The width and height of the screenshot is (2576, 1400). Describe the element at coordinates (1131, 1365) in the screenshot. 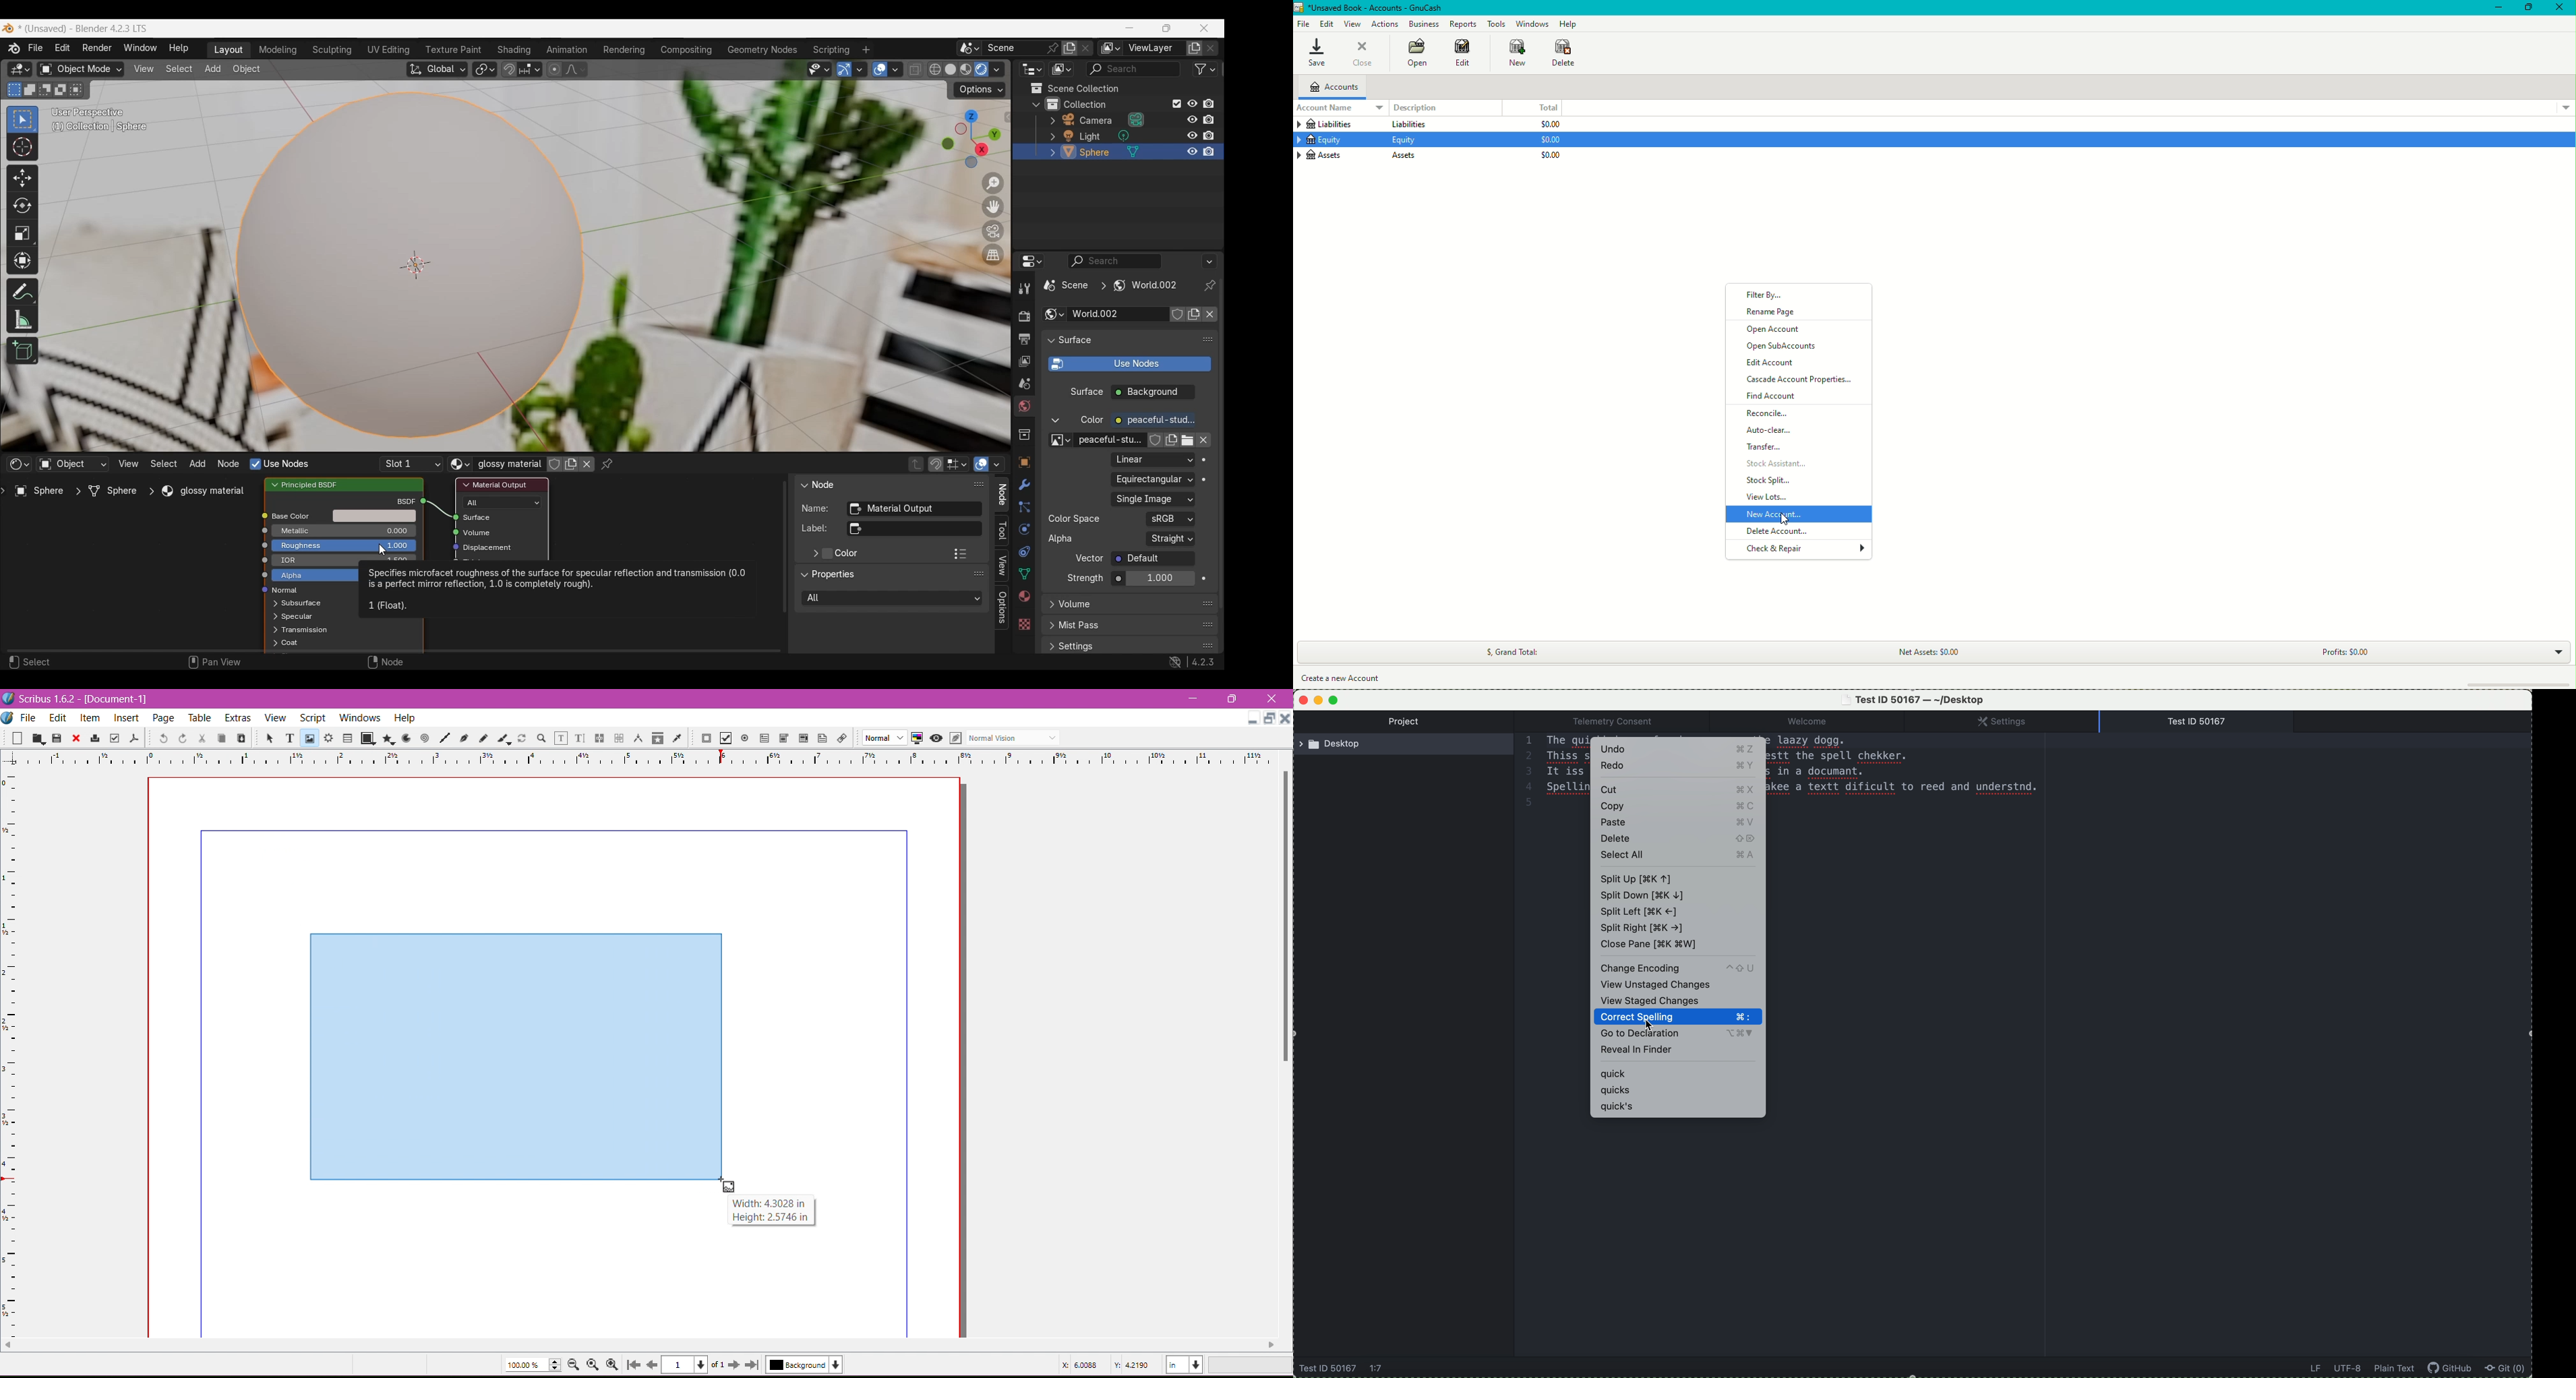

I see `Cursor Coordinate - Y ` at that location.